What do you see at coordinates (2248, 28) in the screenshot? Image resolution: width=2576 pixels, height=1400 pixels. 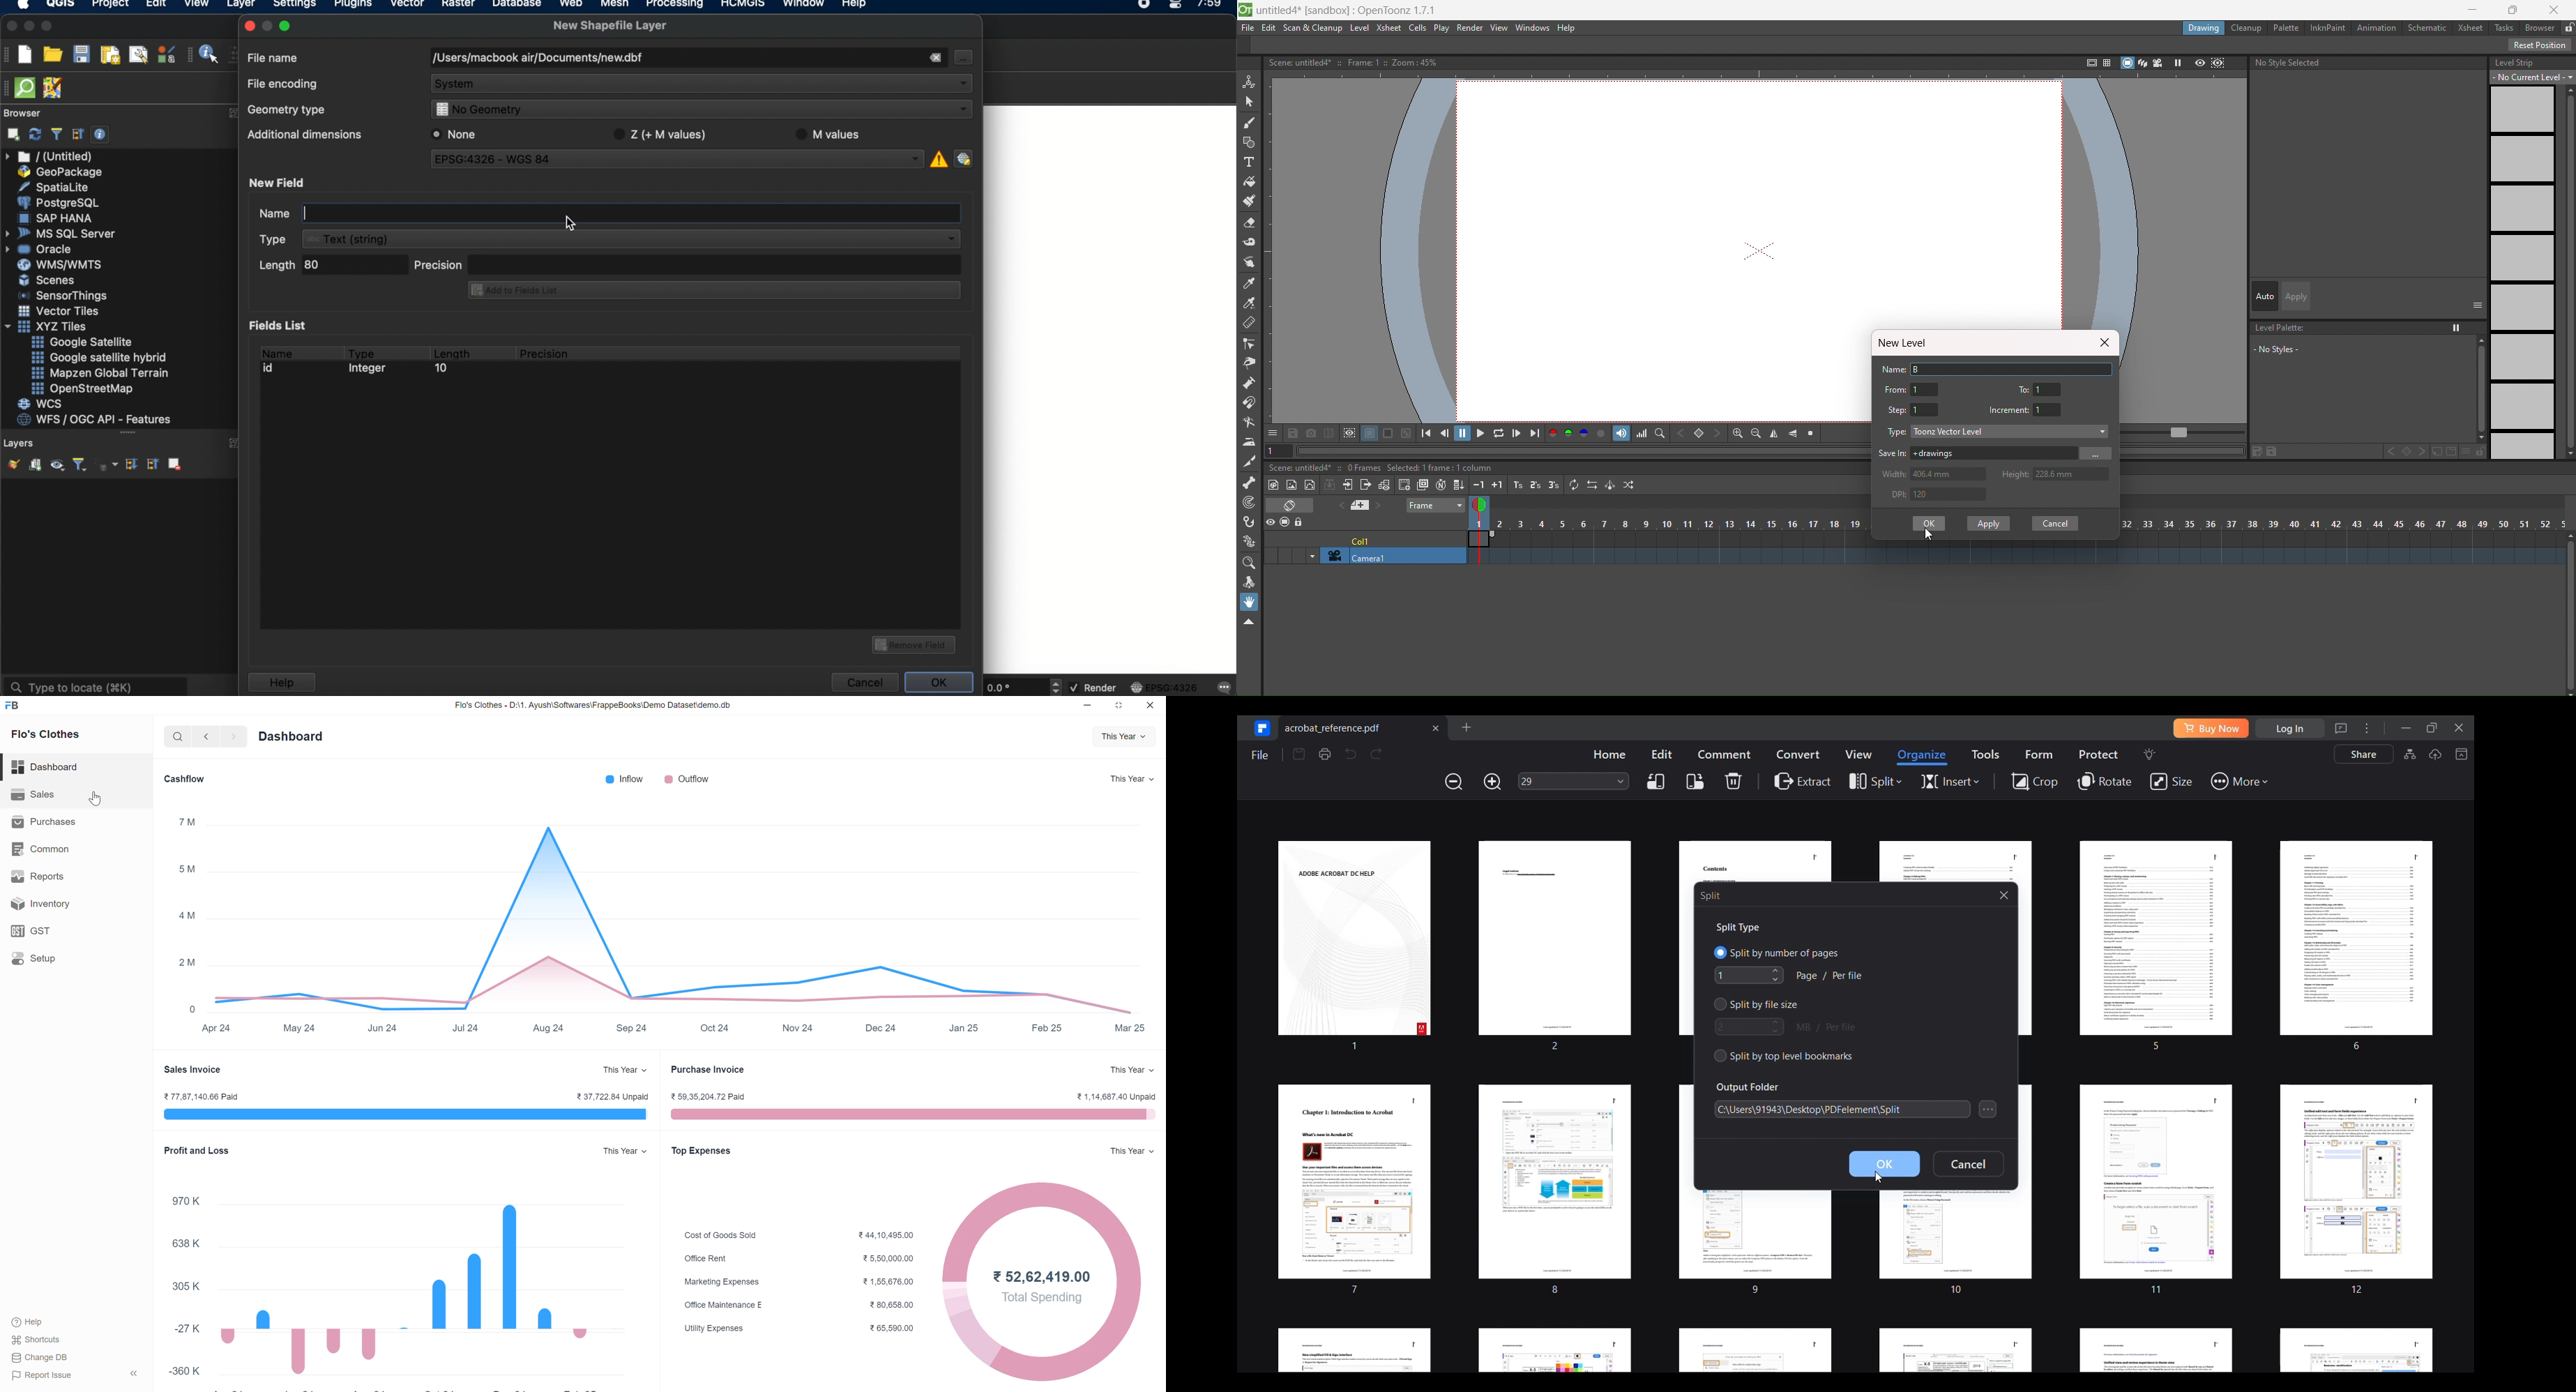 I see `cleanup` at bounding box center [2248, 28].